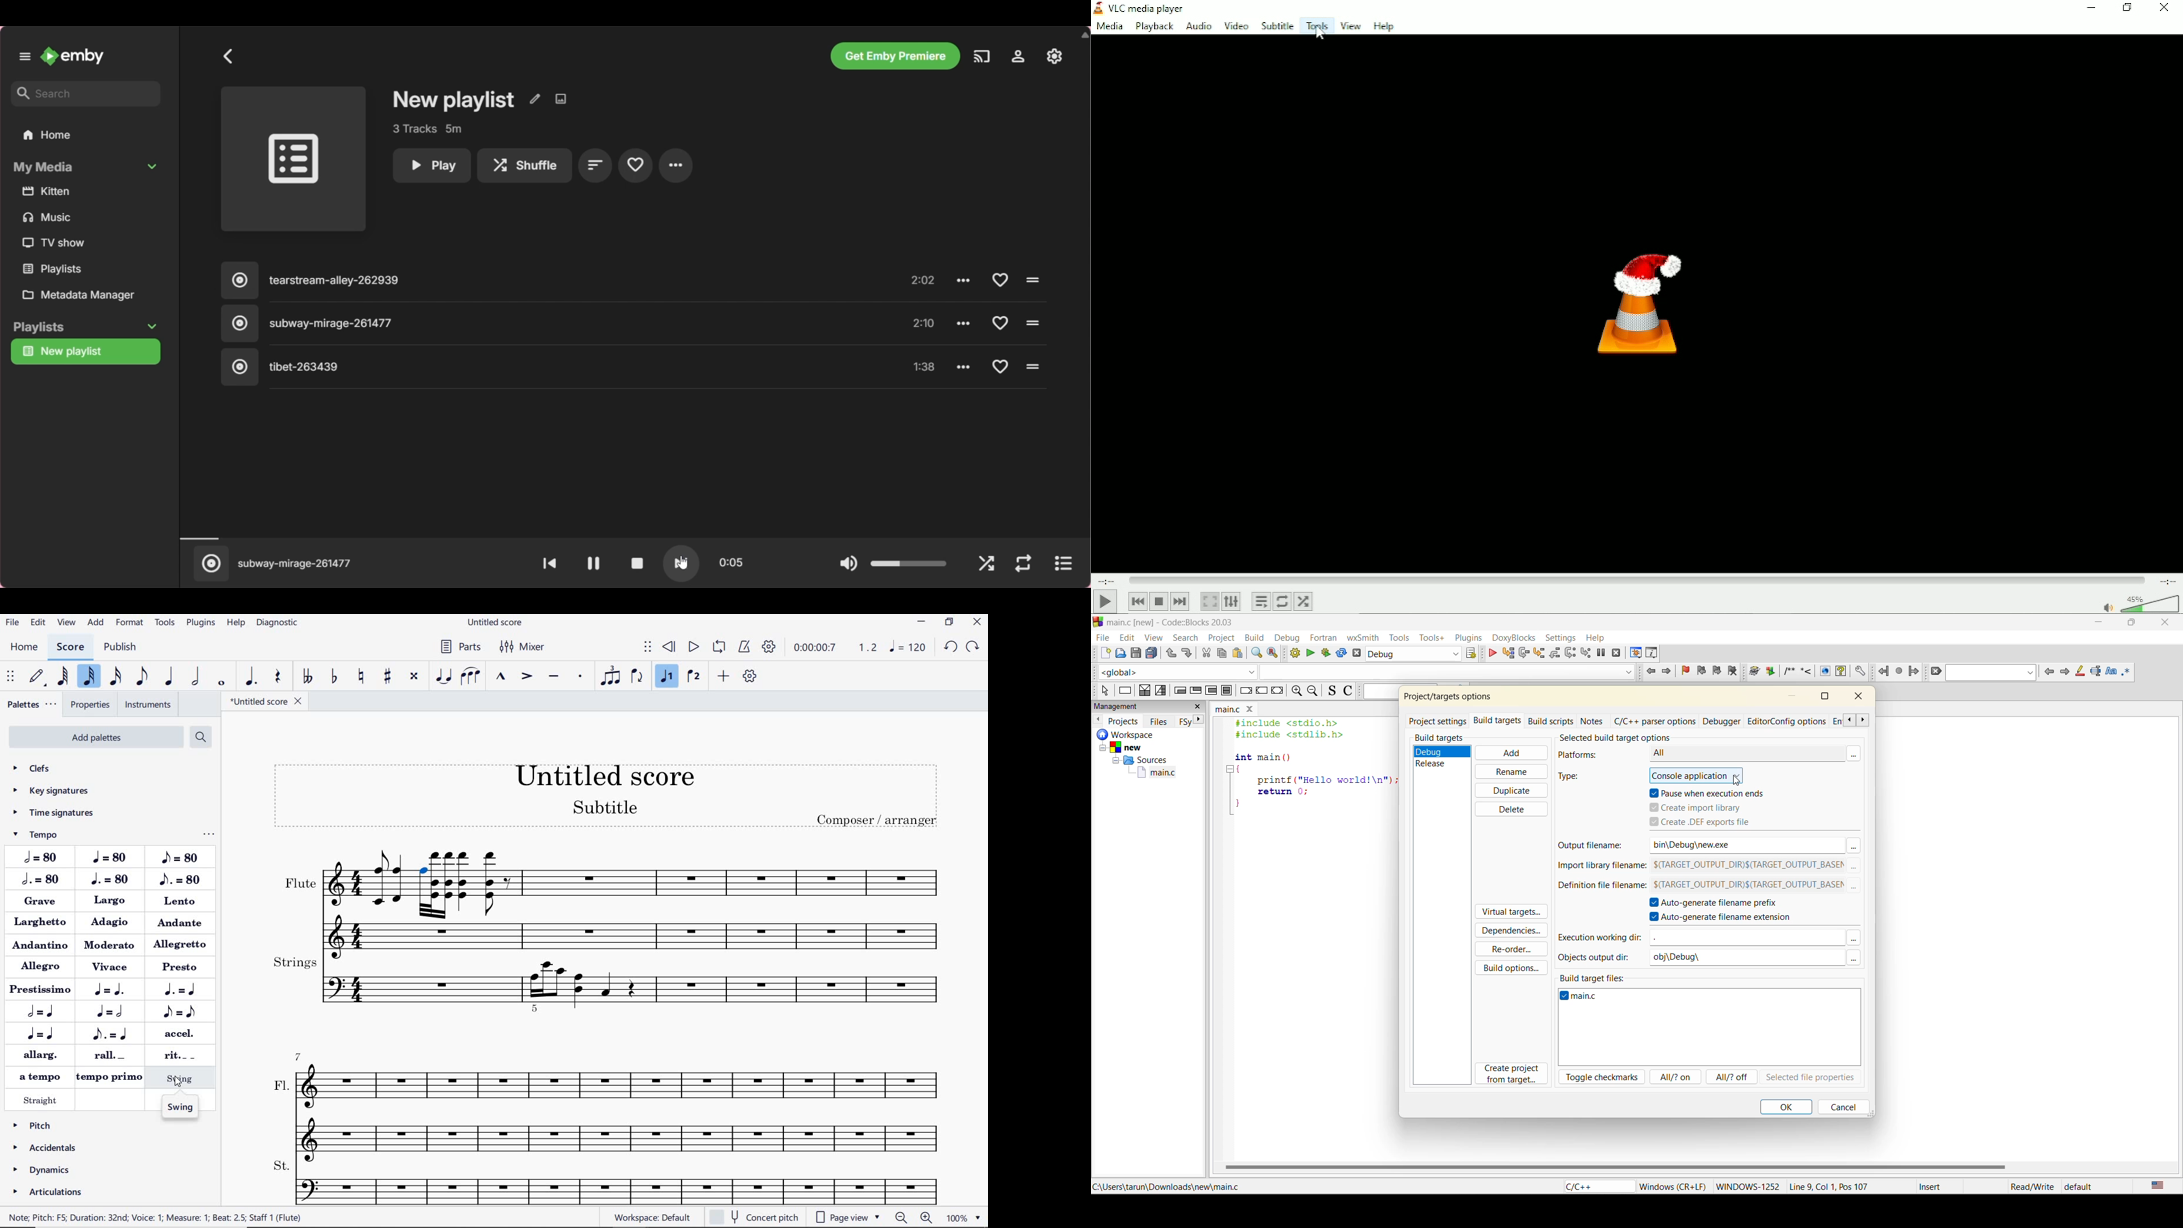 The height and width of the screenshot is (1232, 2184). Describe the element at coordinates (1125, 721) in the screenshot. I see `projects` at that location.